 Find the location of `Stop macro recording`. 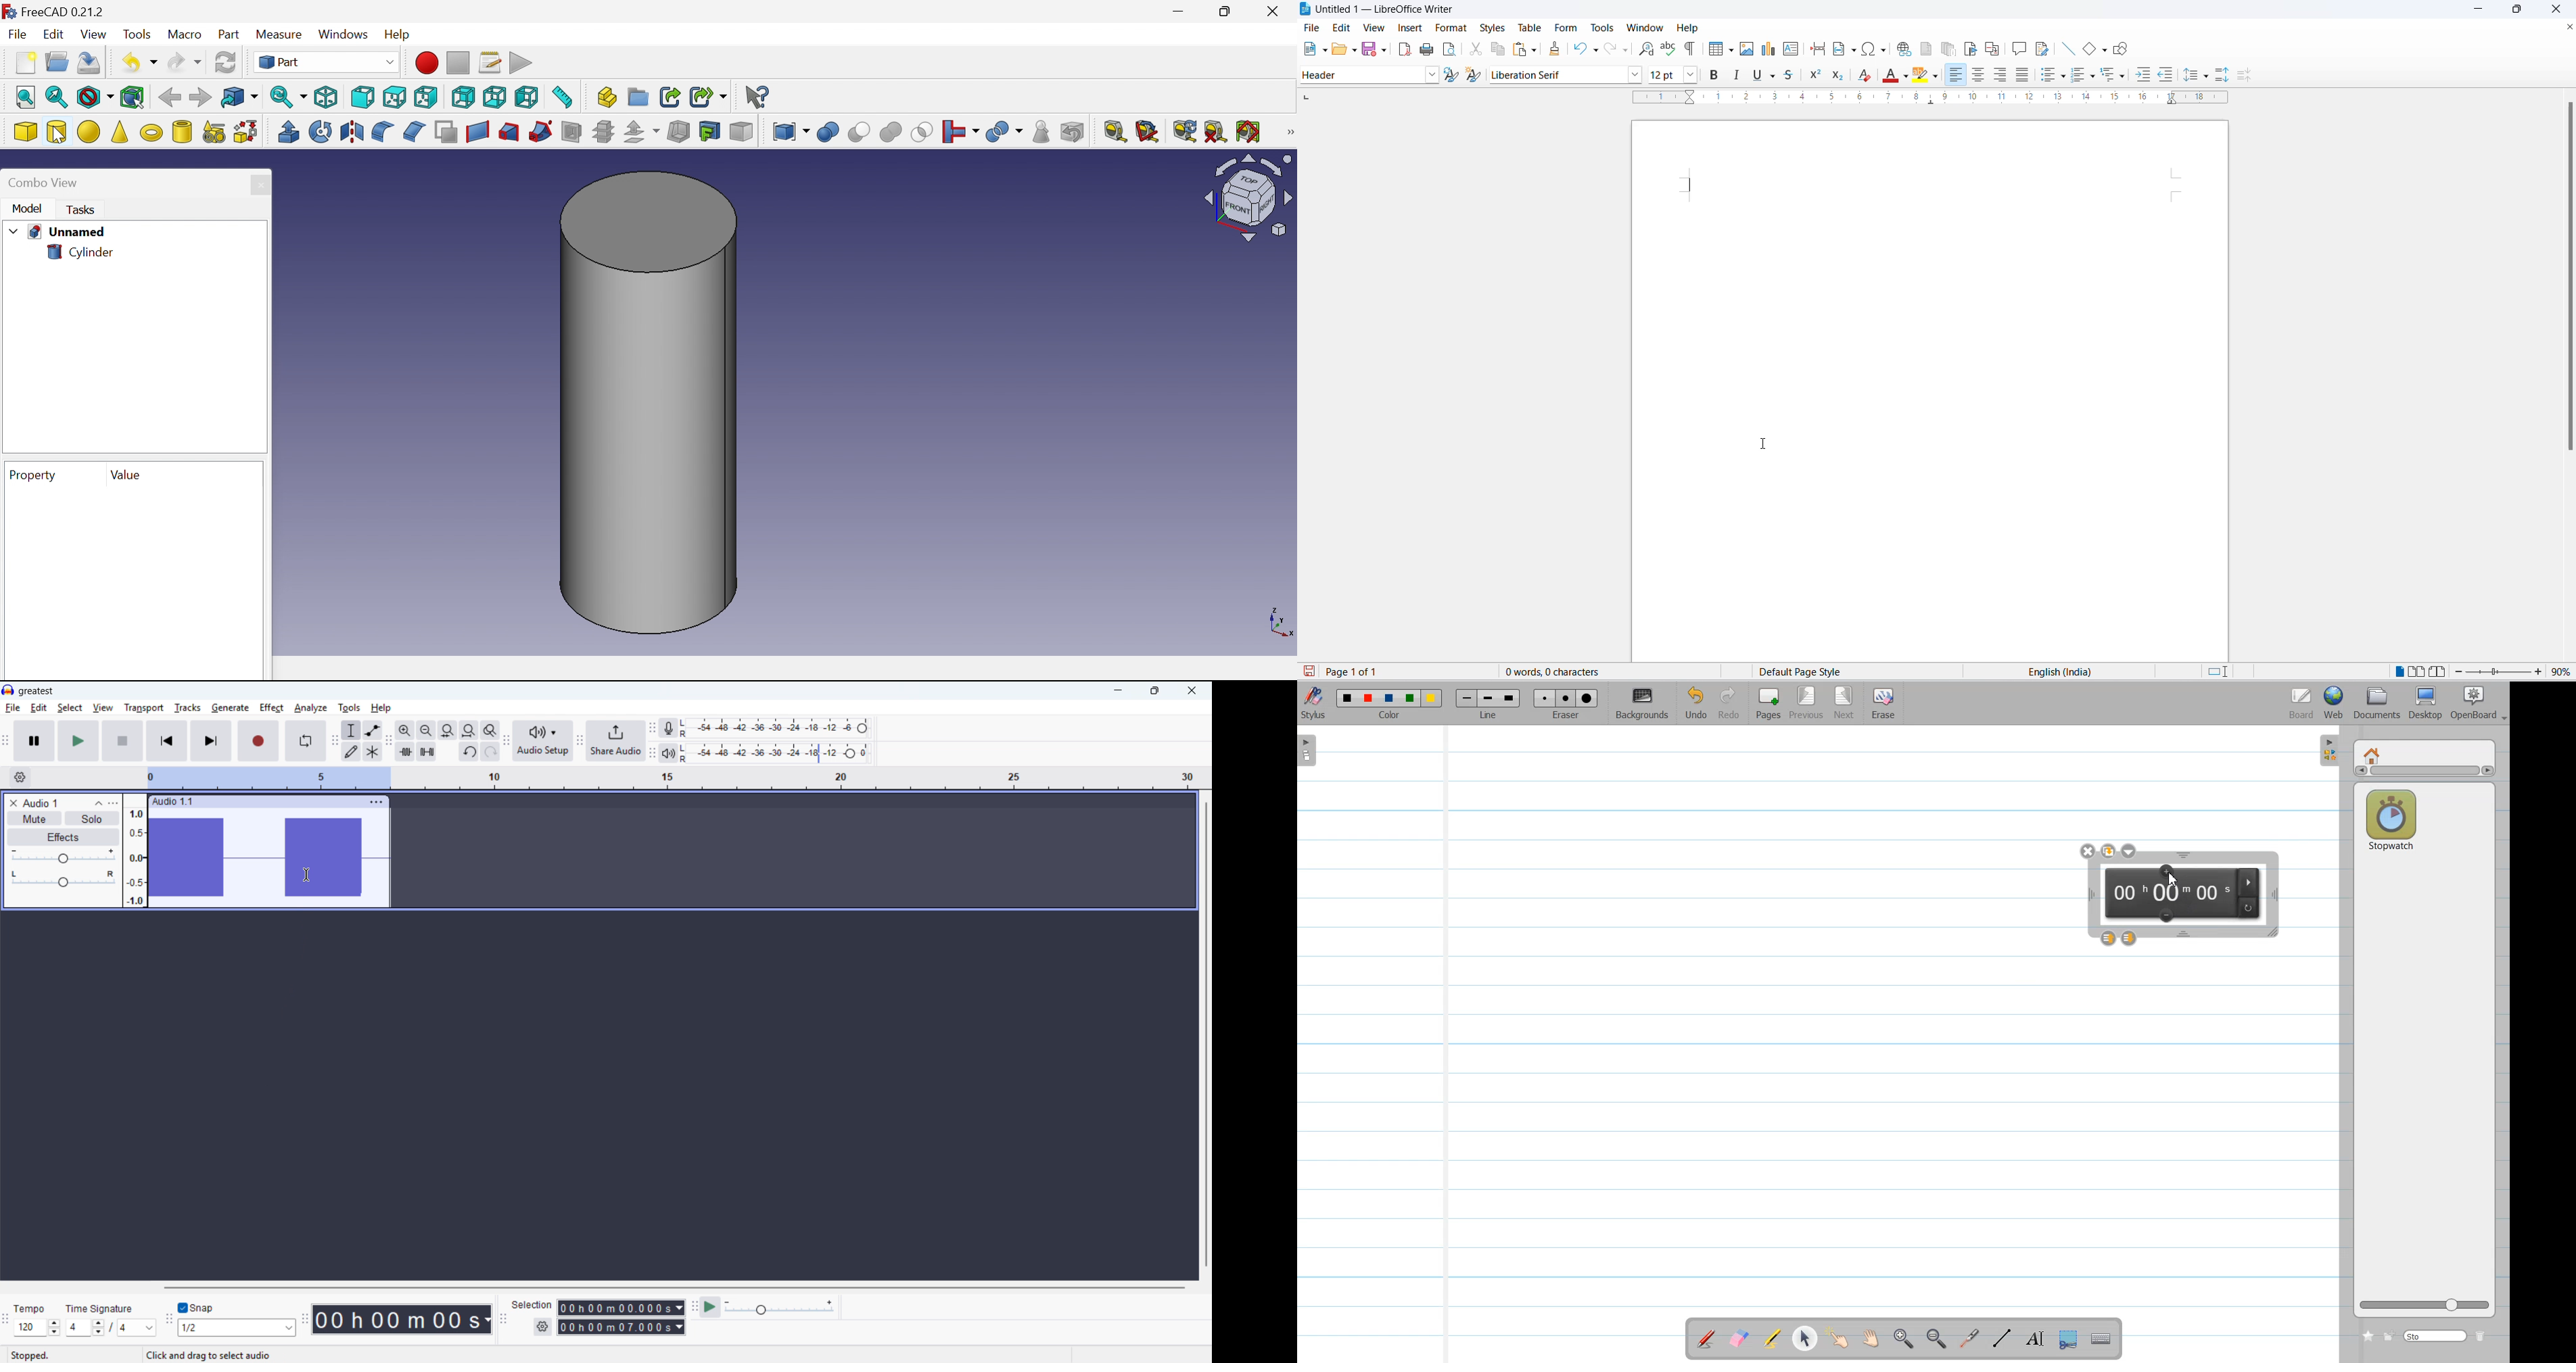

Stop macro recording is located at coordinates (459, 63).